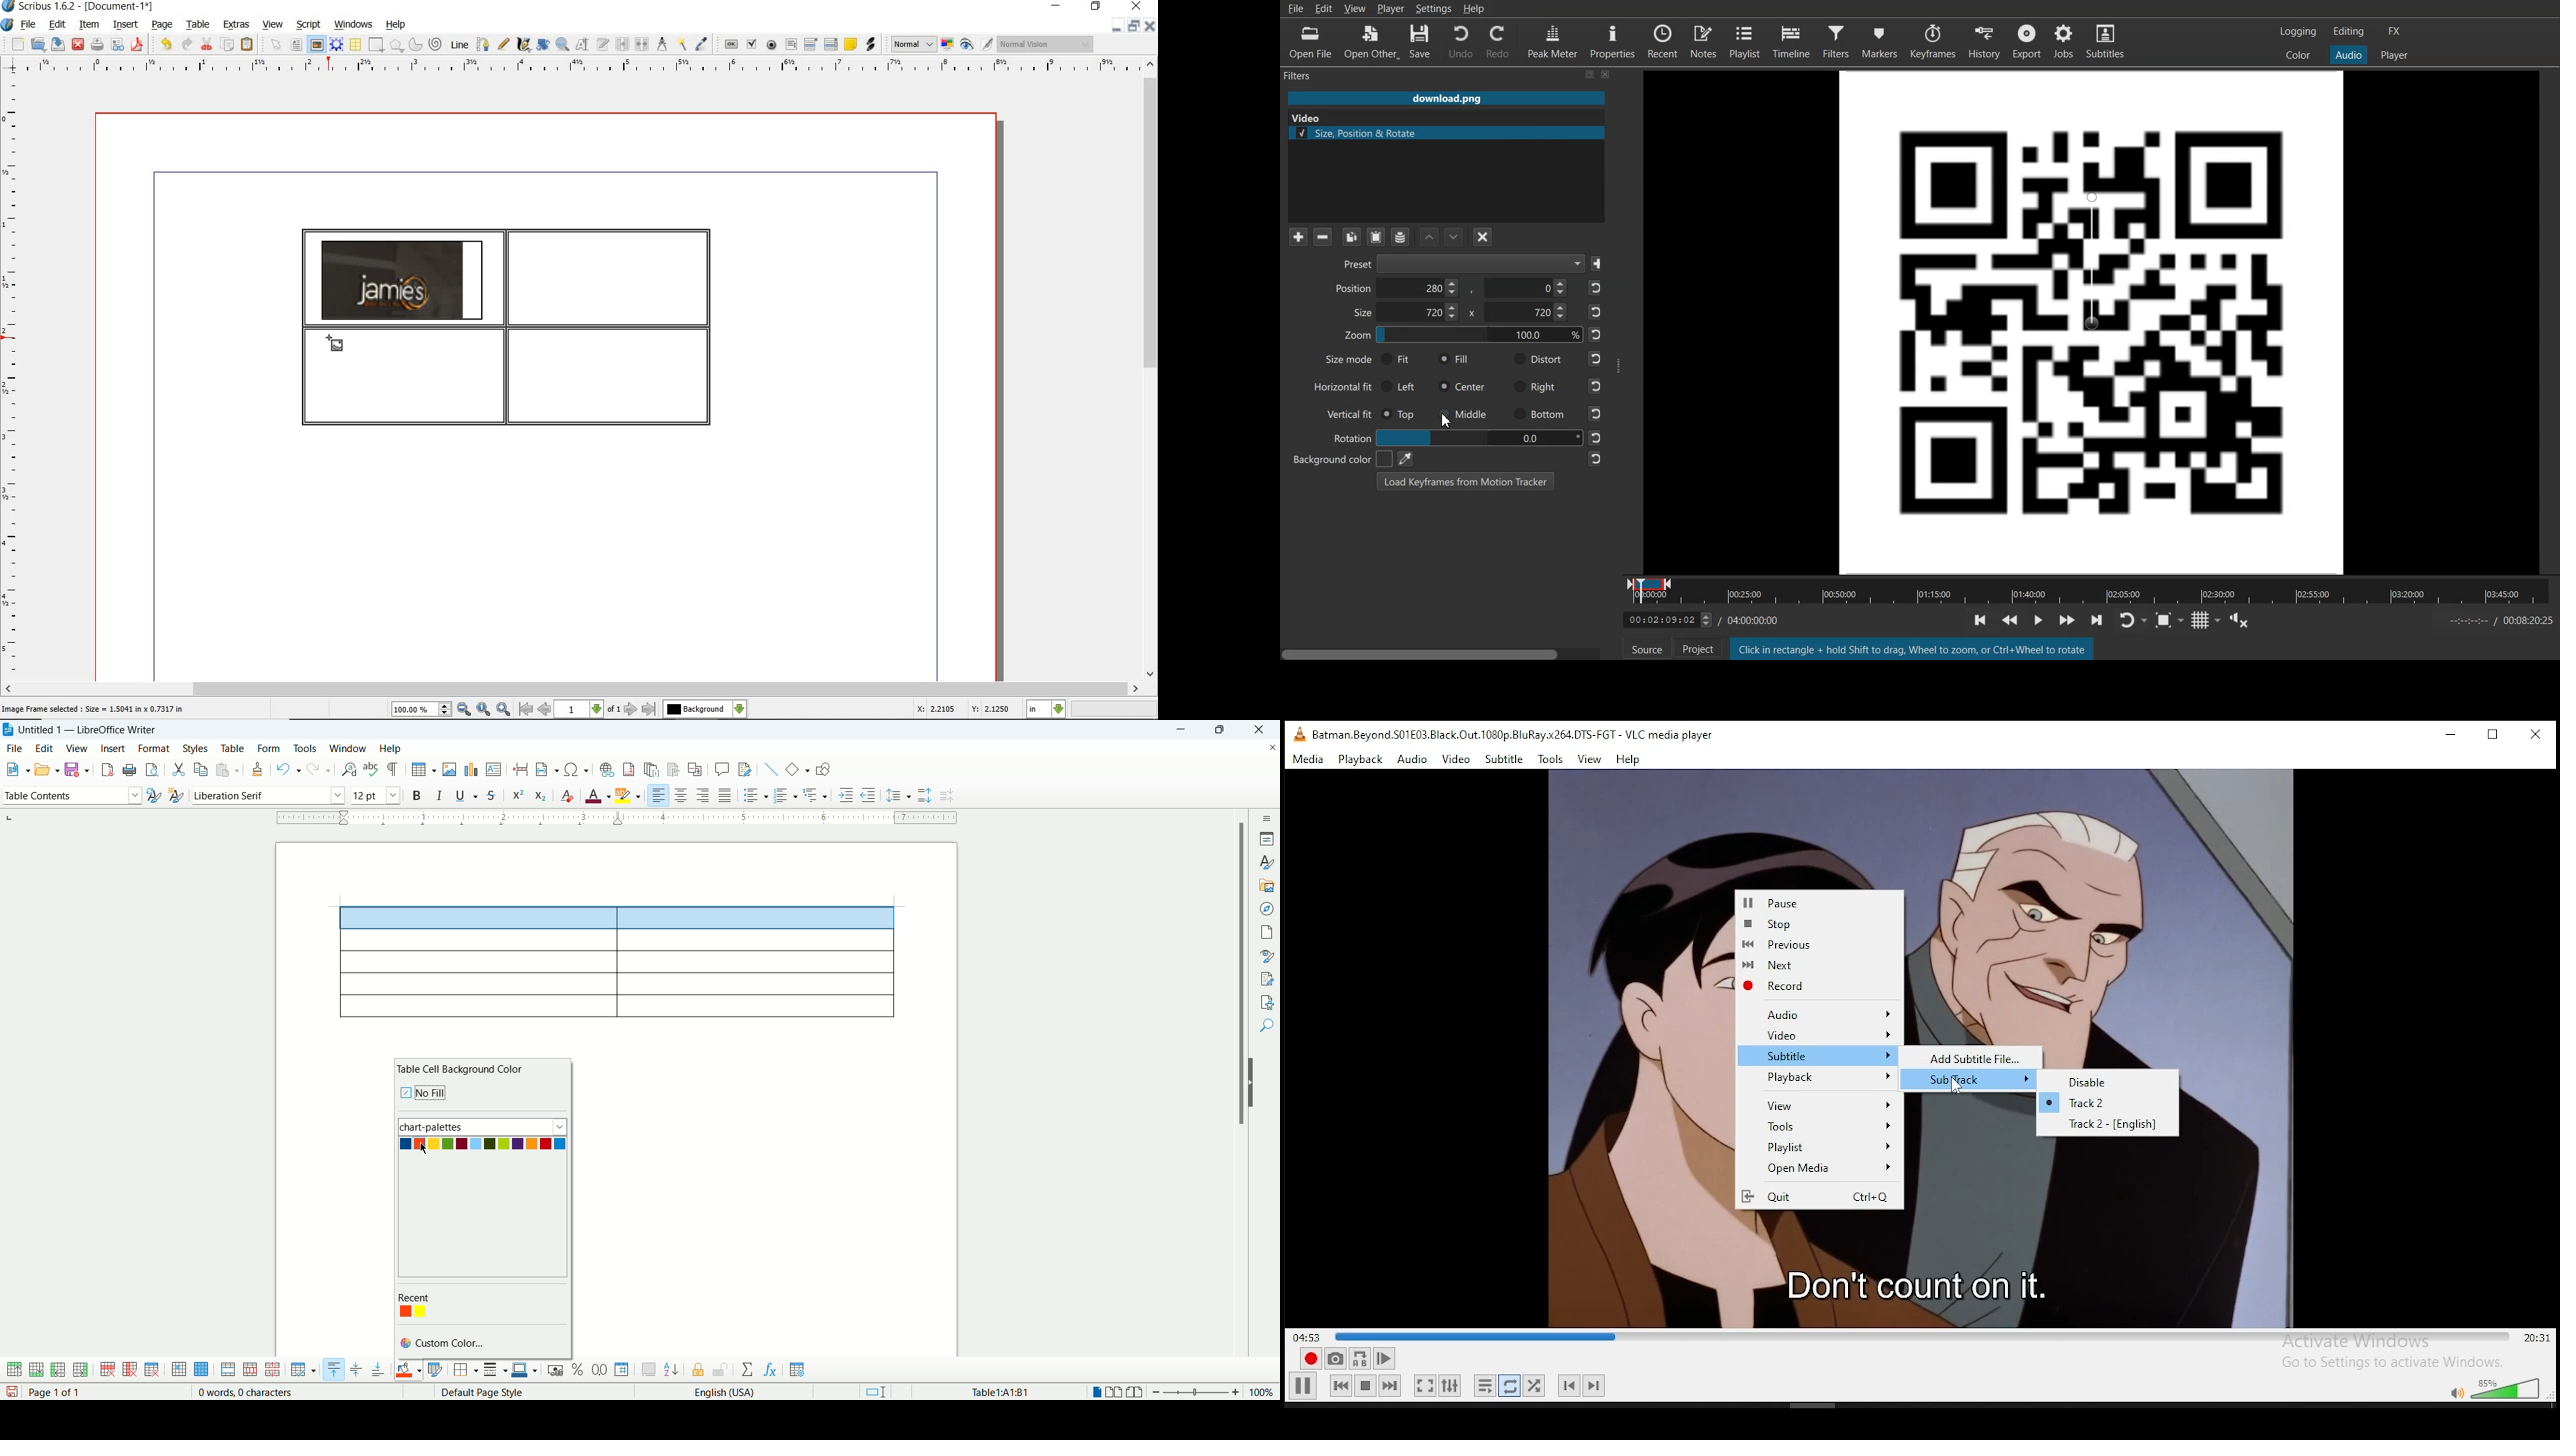 The image size is (2576, 1456). I want to click on Copy checked Filter, so click(1352, 237).